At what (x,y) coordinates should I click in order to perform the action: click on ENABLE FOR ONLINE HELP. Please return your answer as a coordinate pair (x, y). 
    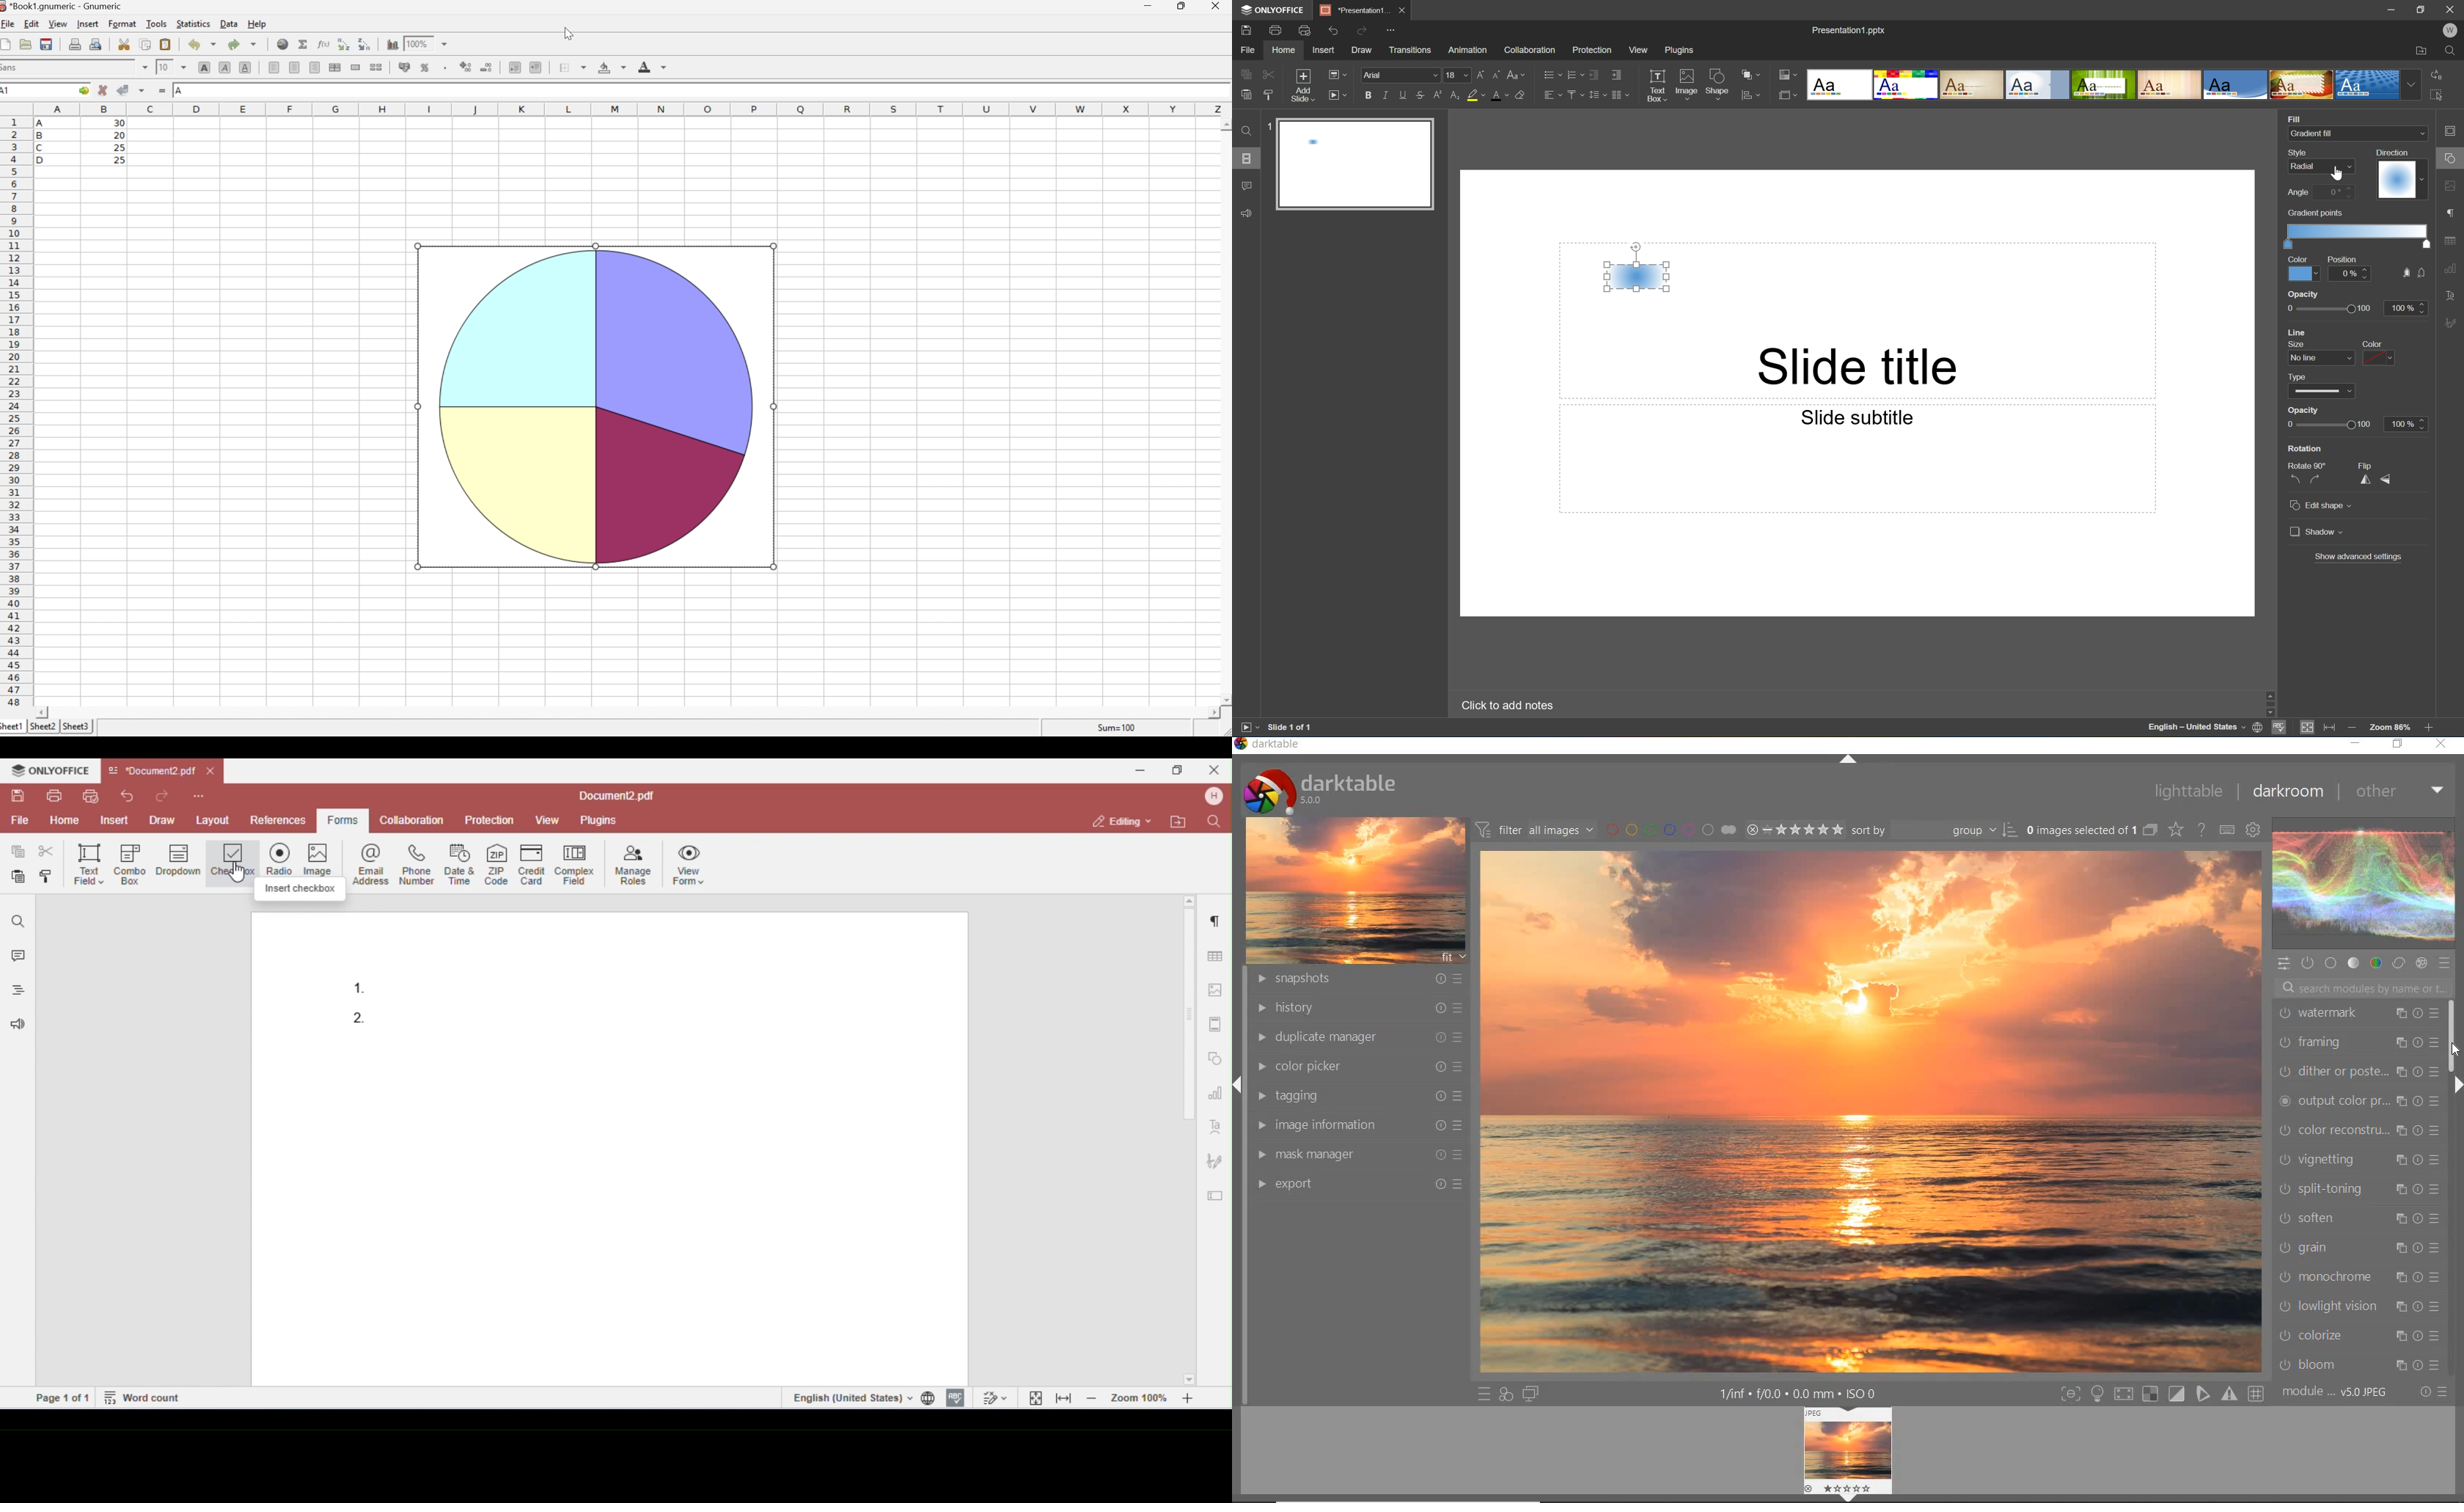
    Looking at the image, I should click on (2204, 829).